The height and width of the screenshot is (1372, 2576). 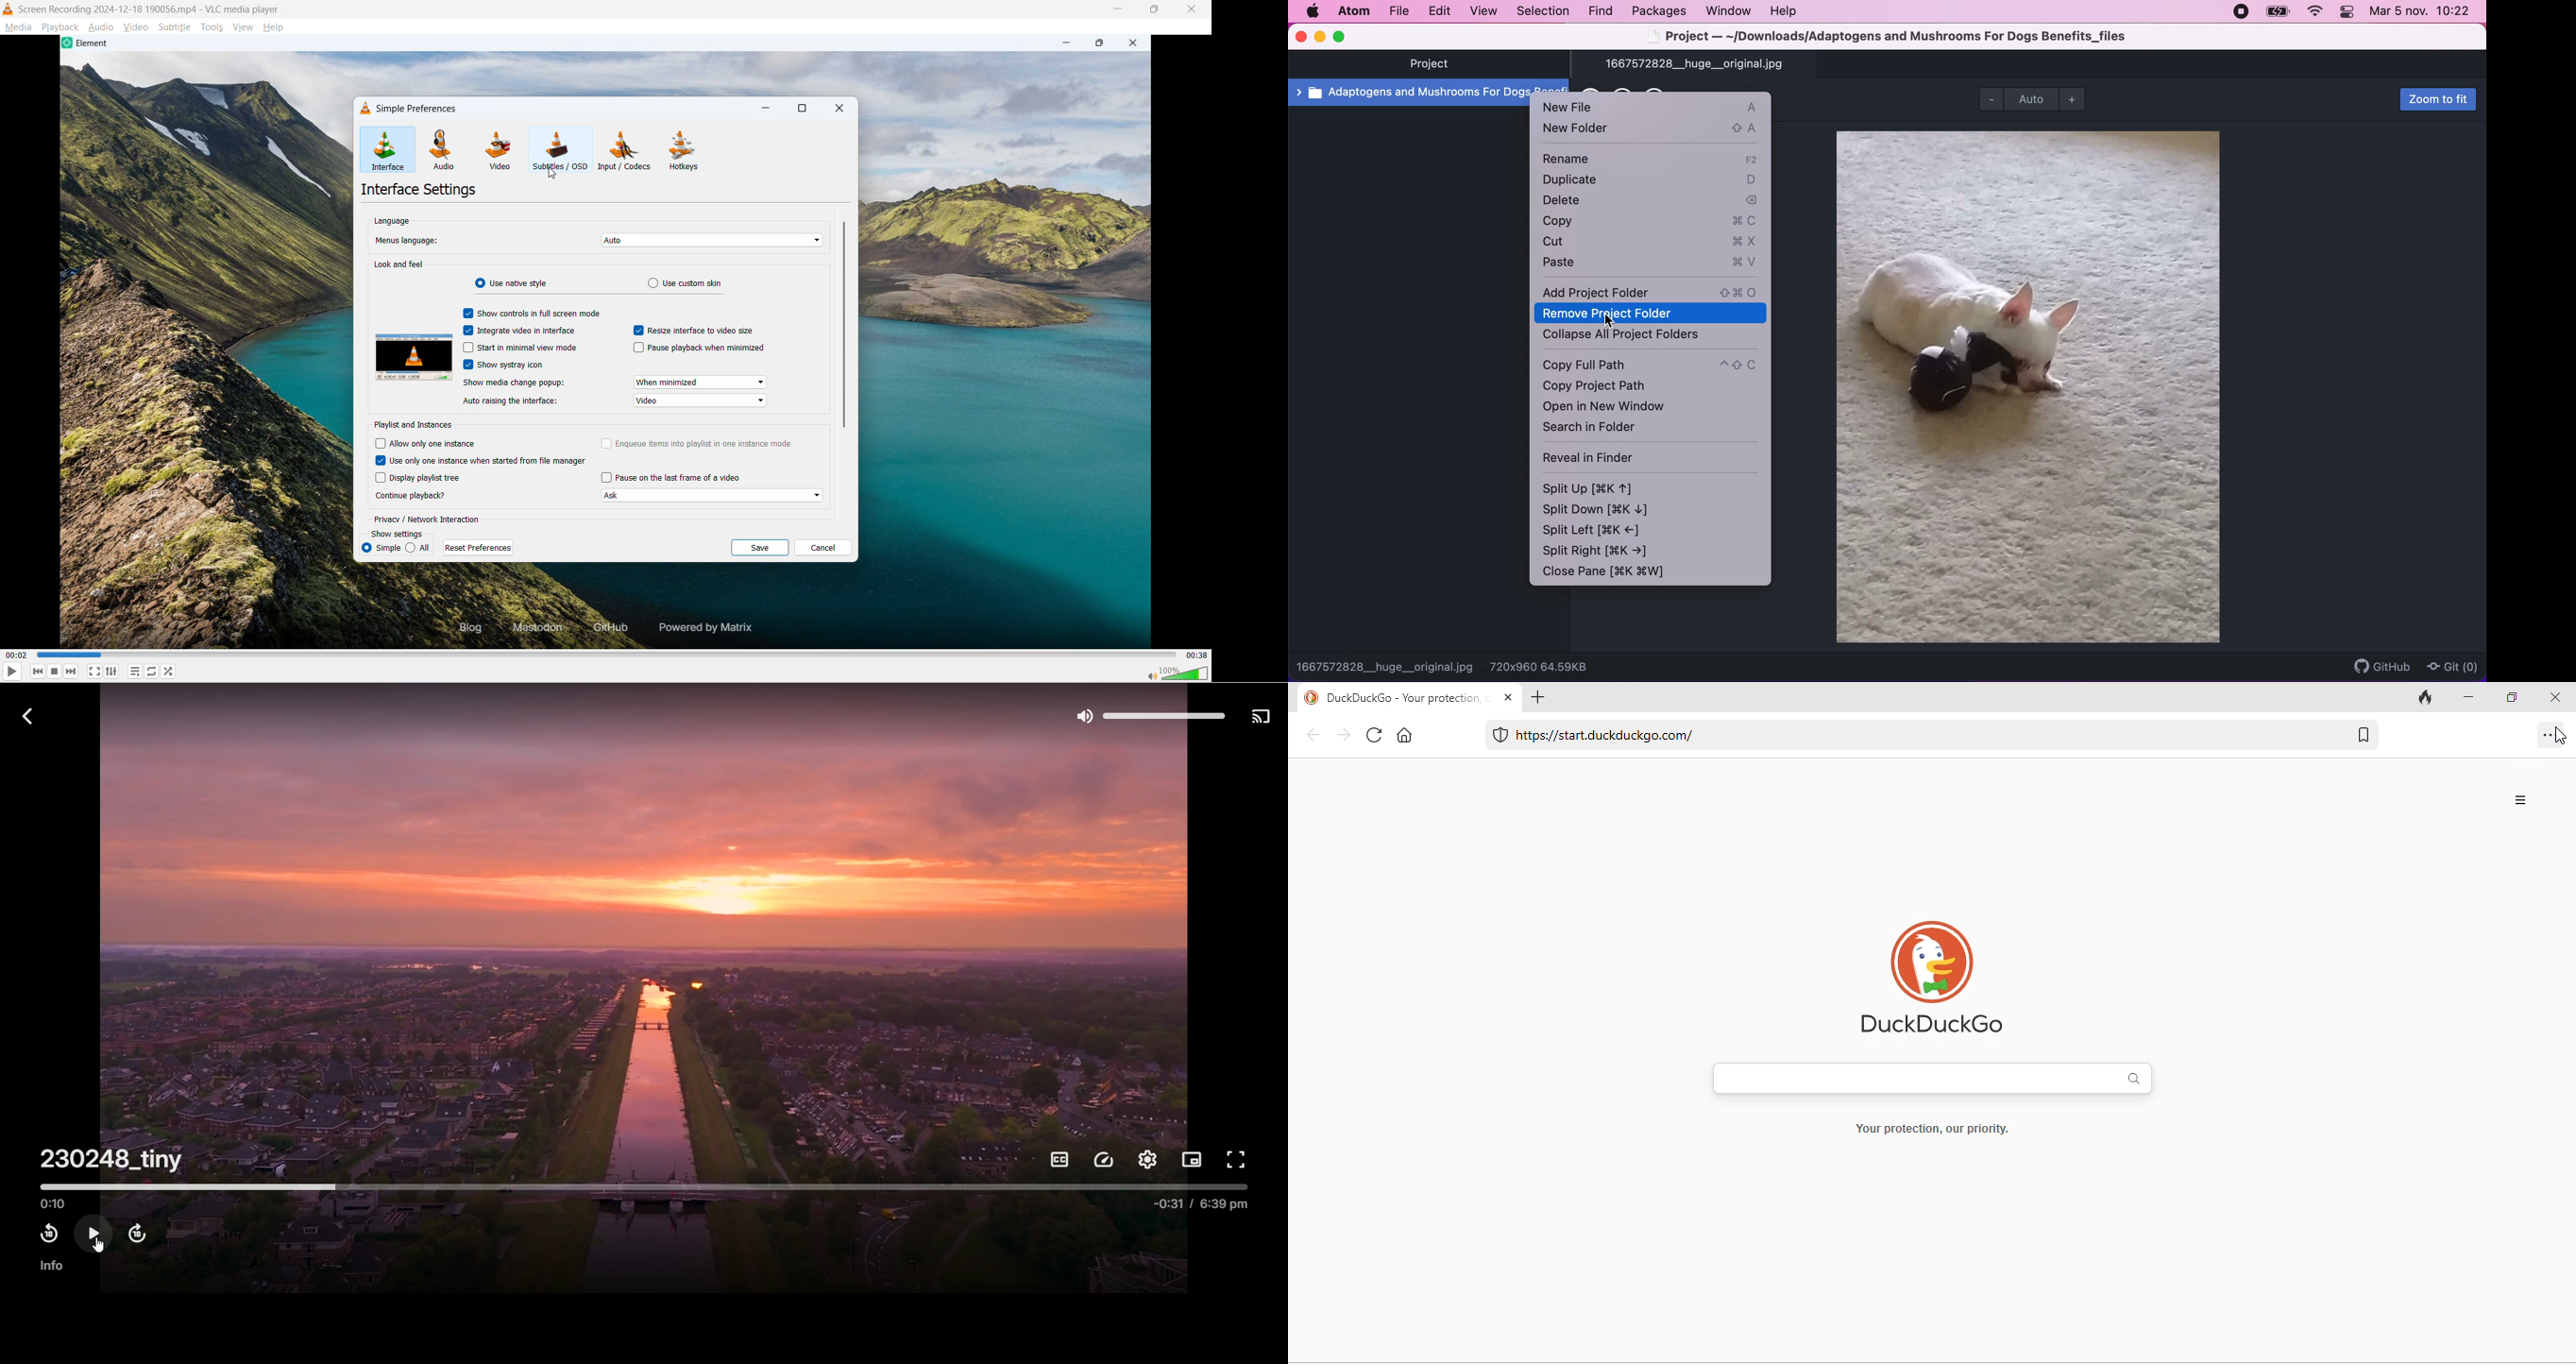 What do you see at coordinates (150, 9) in the screenshot?
I see `Screen Recording 2024-12-18 190056.mp4 - VLC media player` at bounding box center [150, 9].